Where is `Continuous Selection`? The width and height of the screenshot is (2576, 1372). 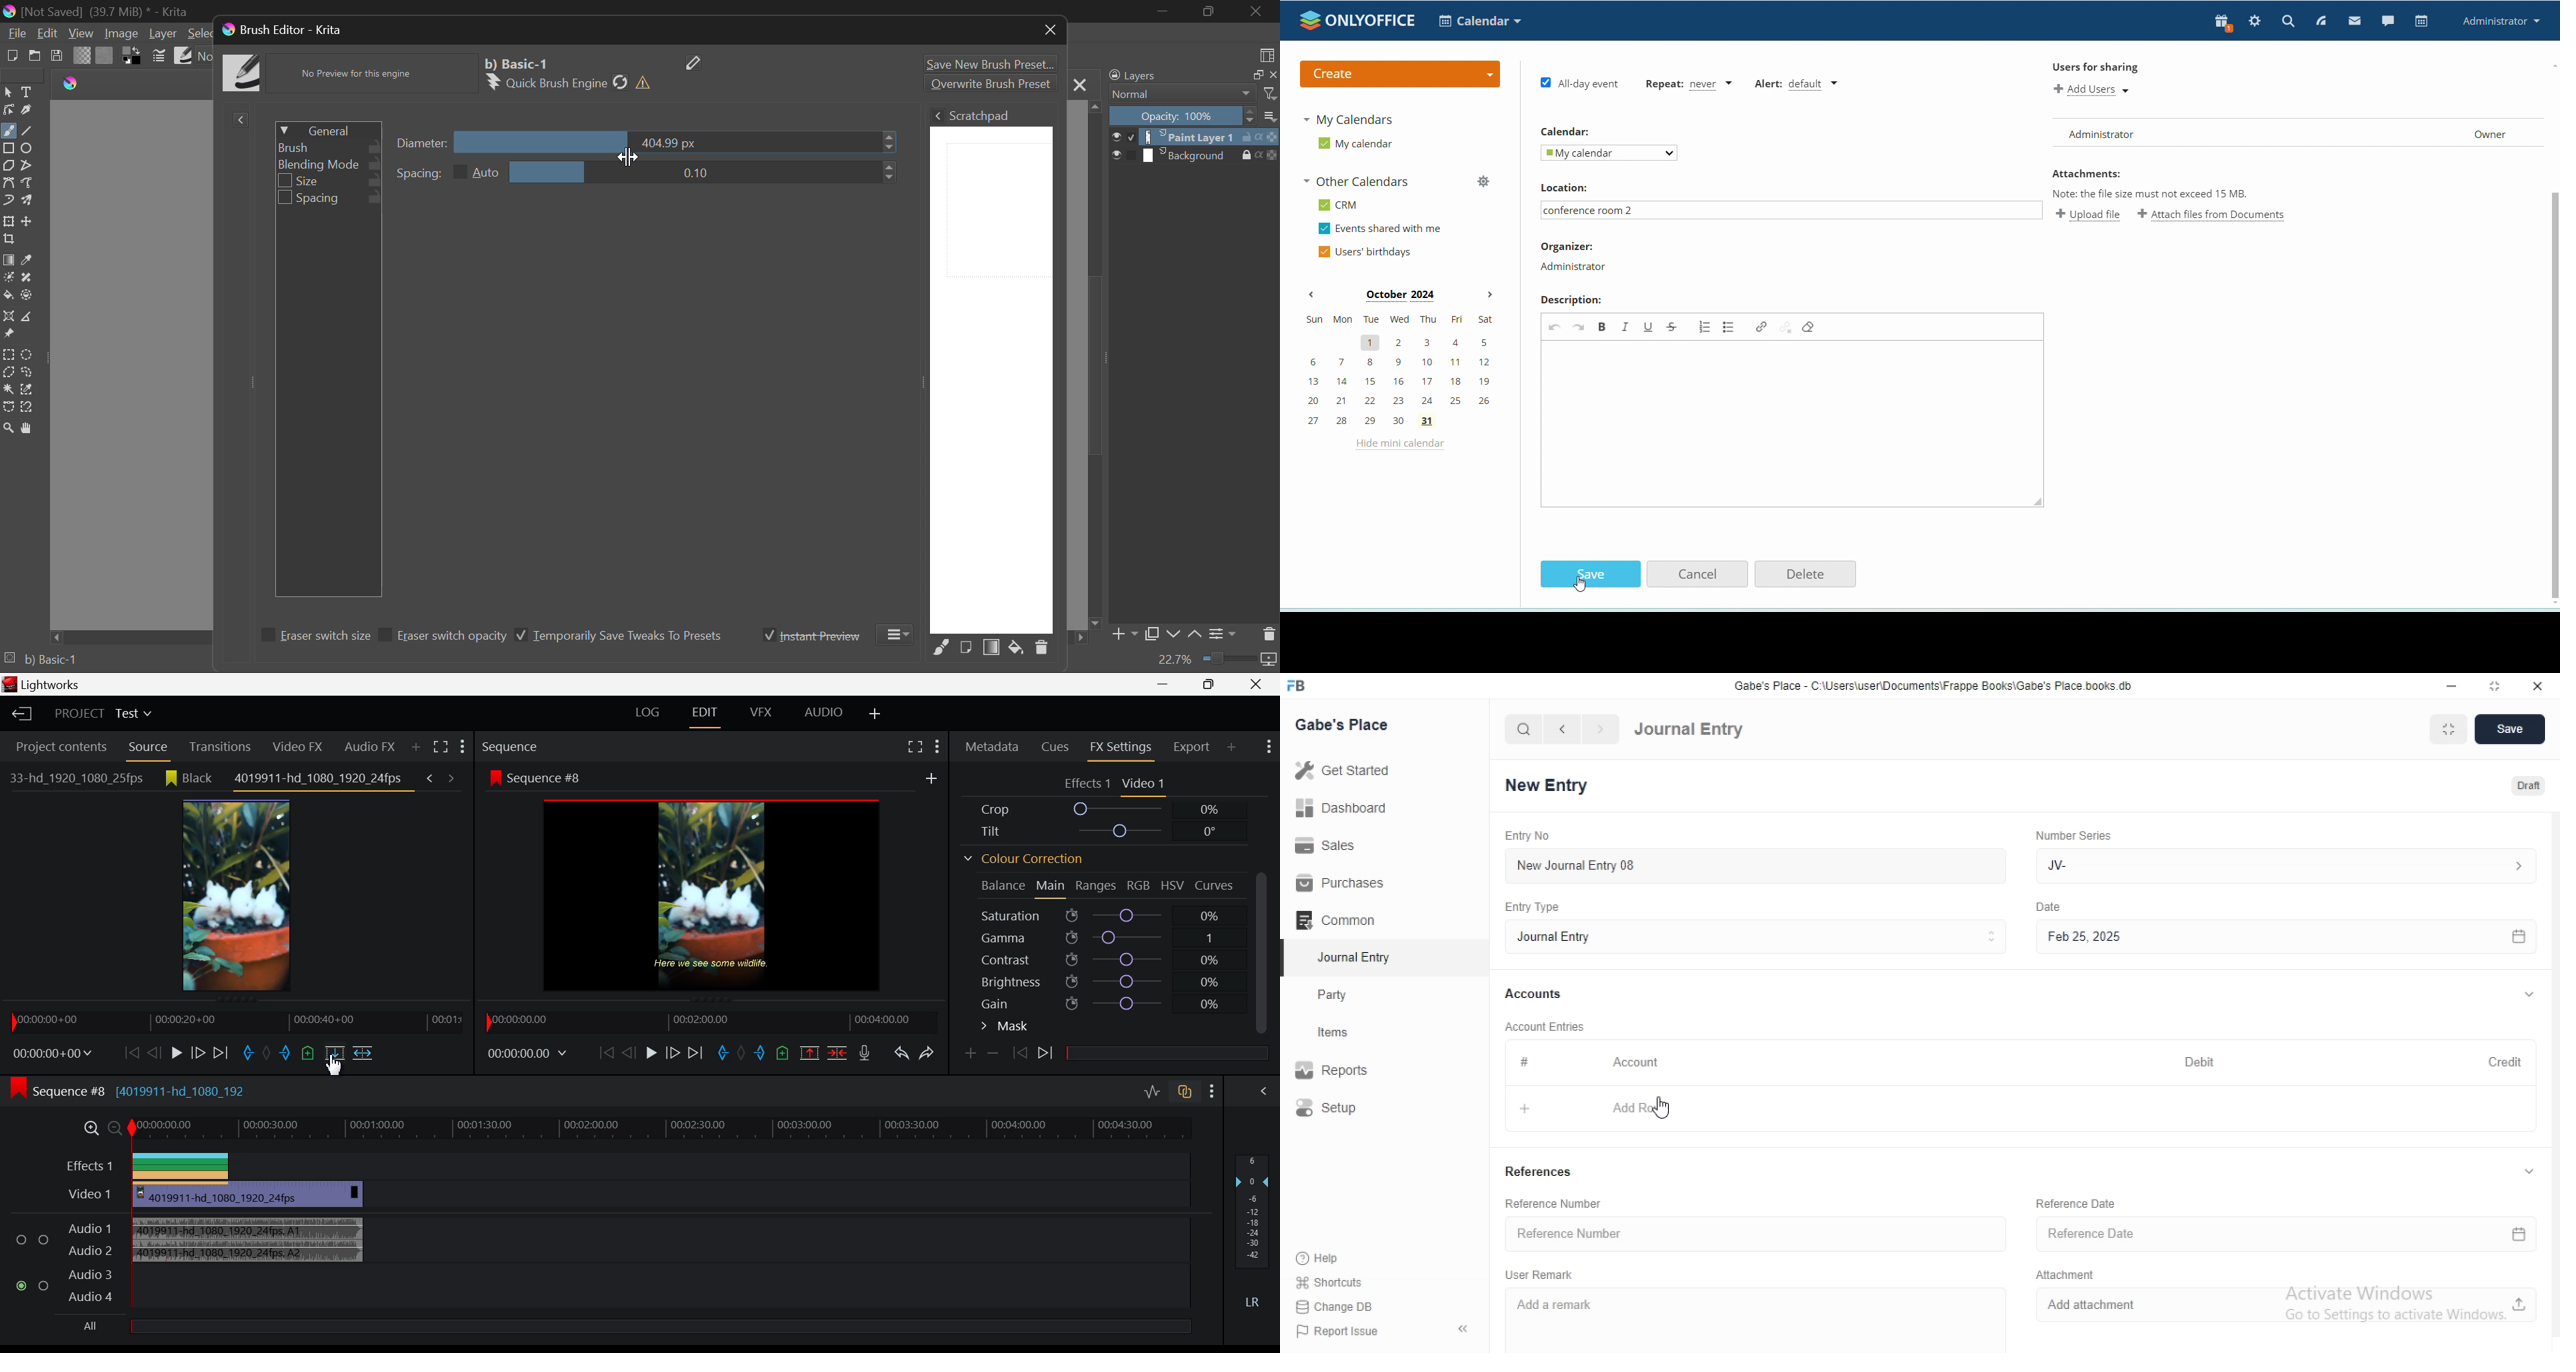
Continuous Selection is located at coordinates (8, 390).